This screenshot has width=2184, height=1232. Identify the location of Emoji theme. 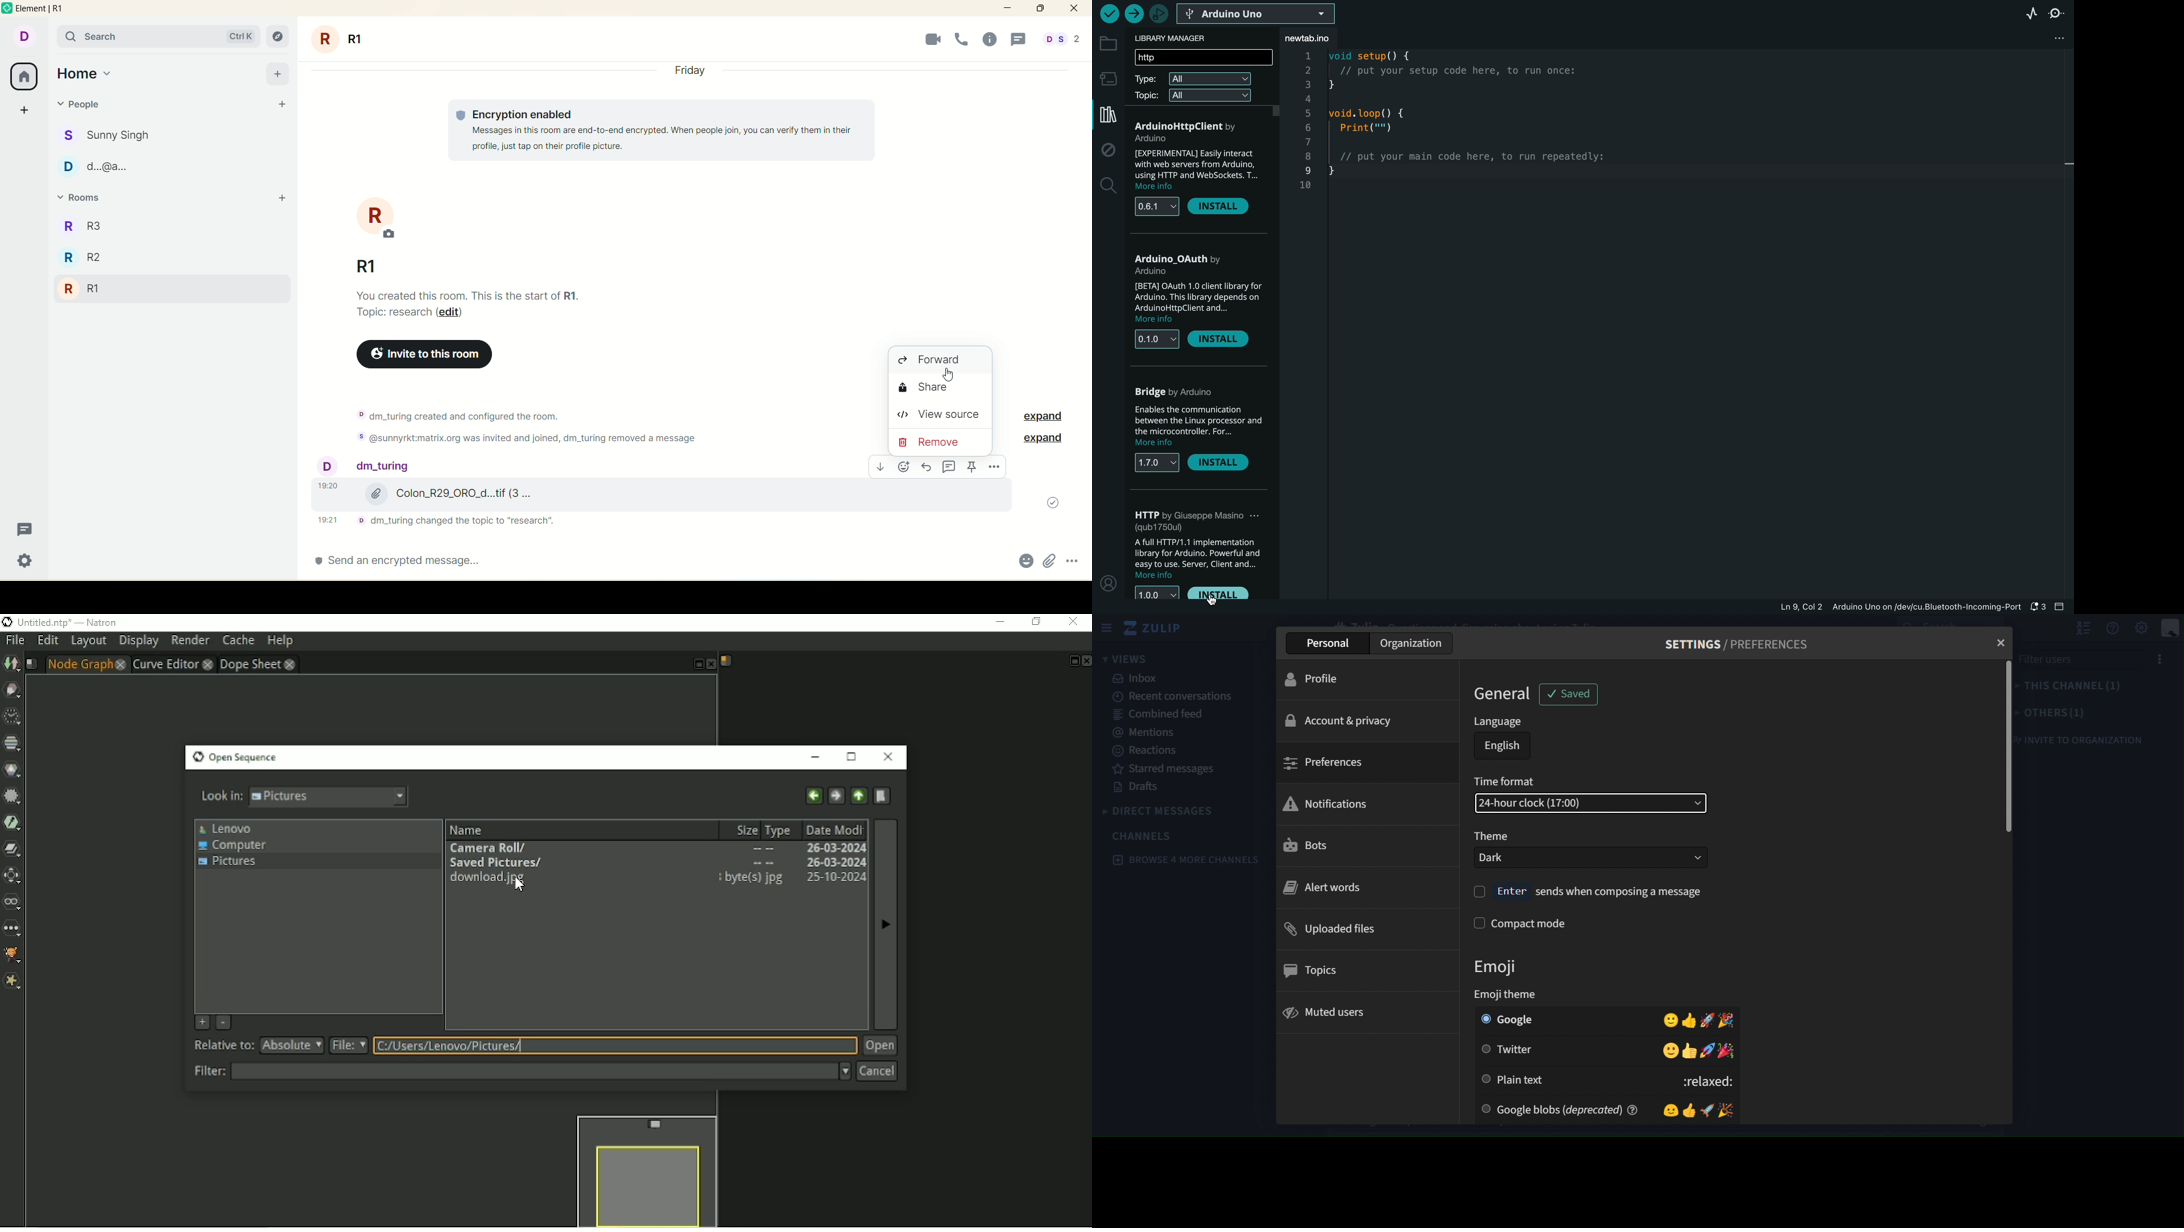
(1518, 995).